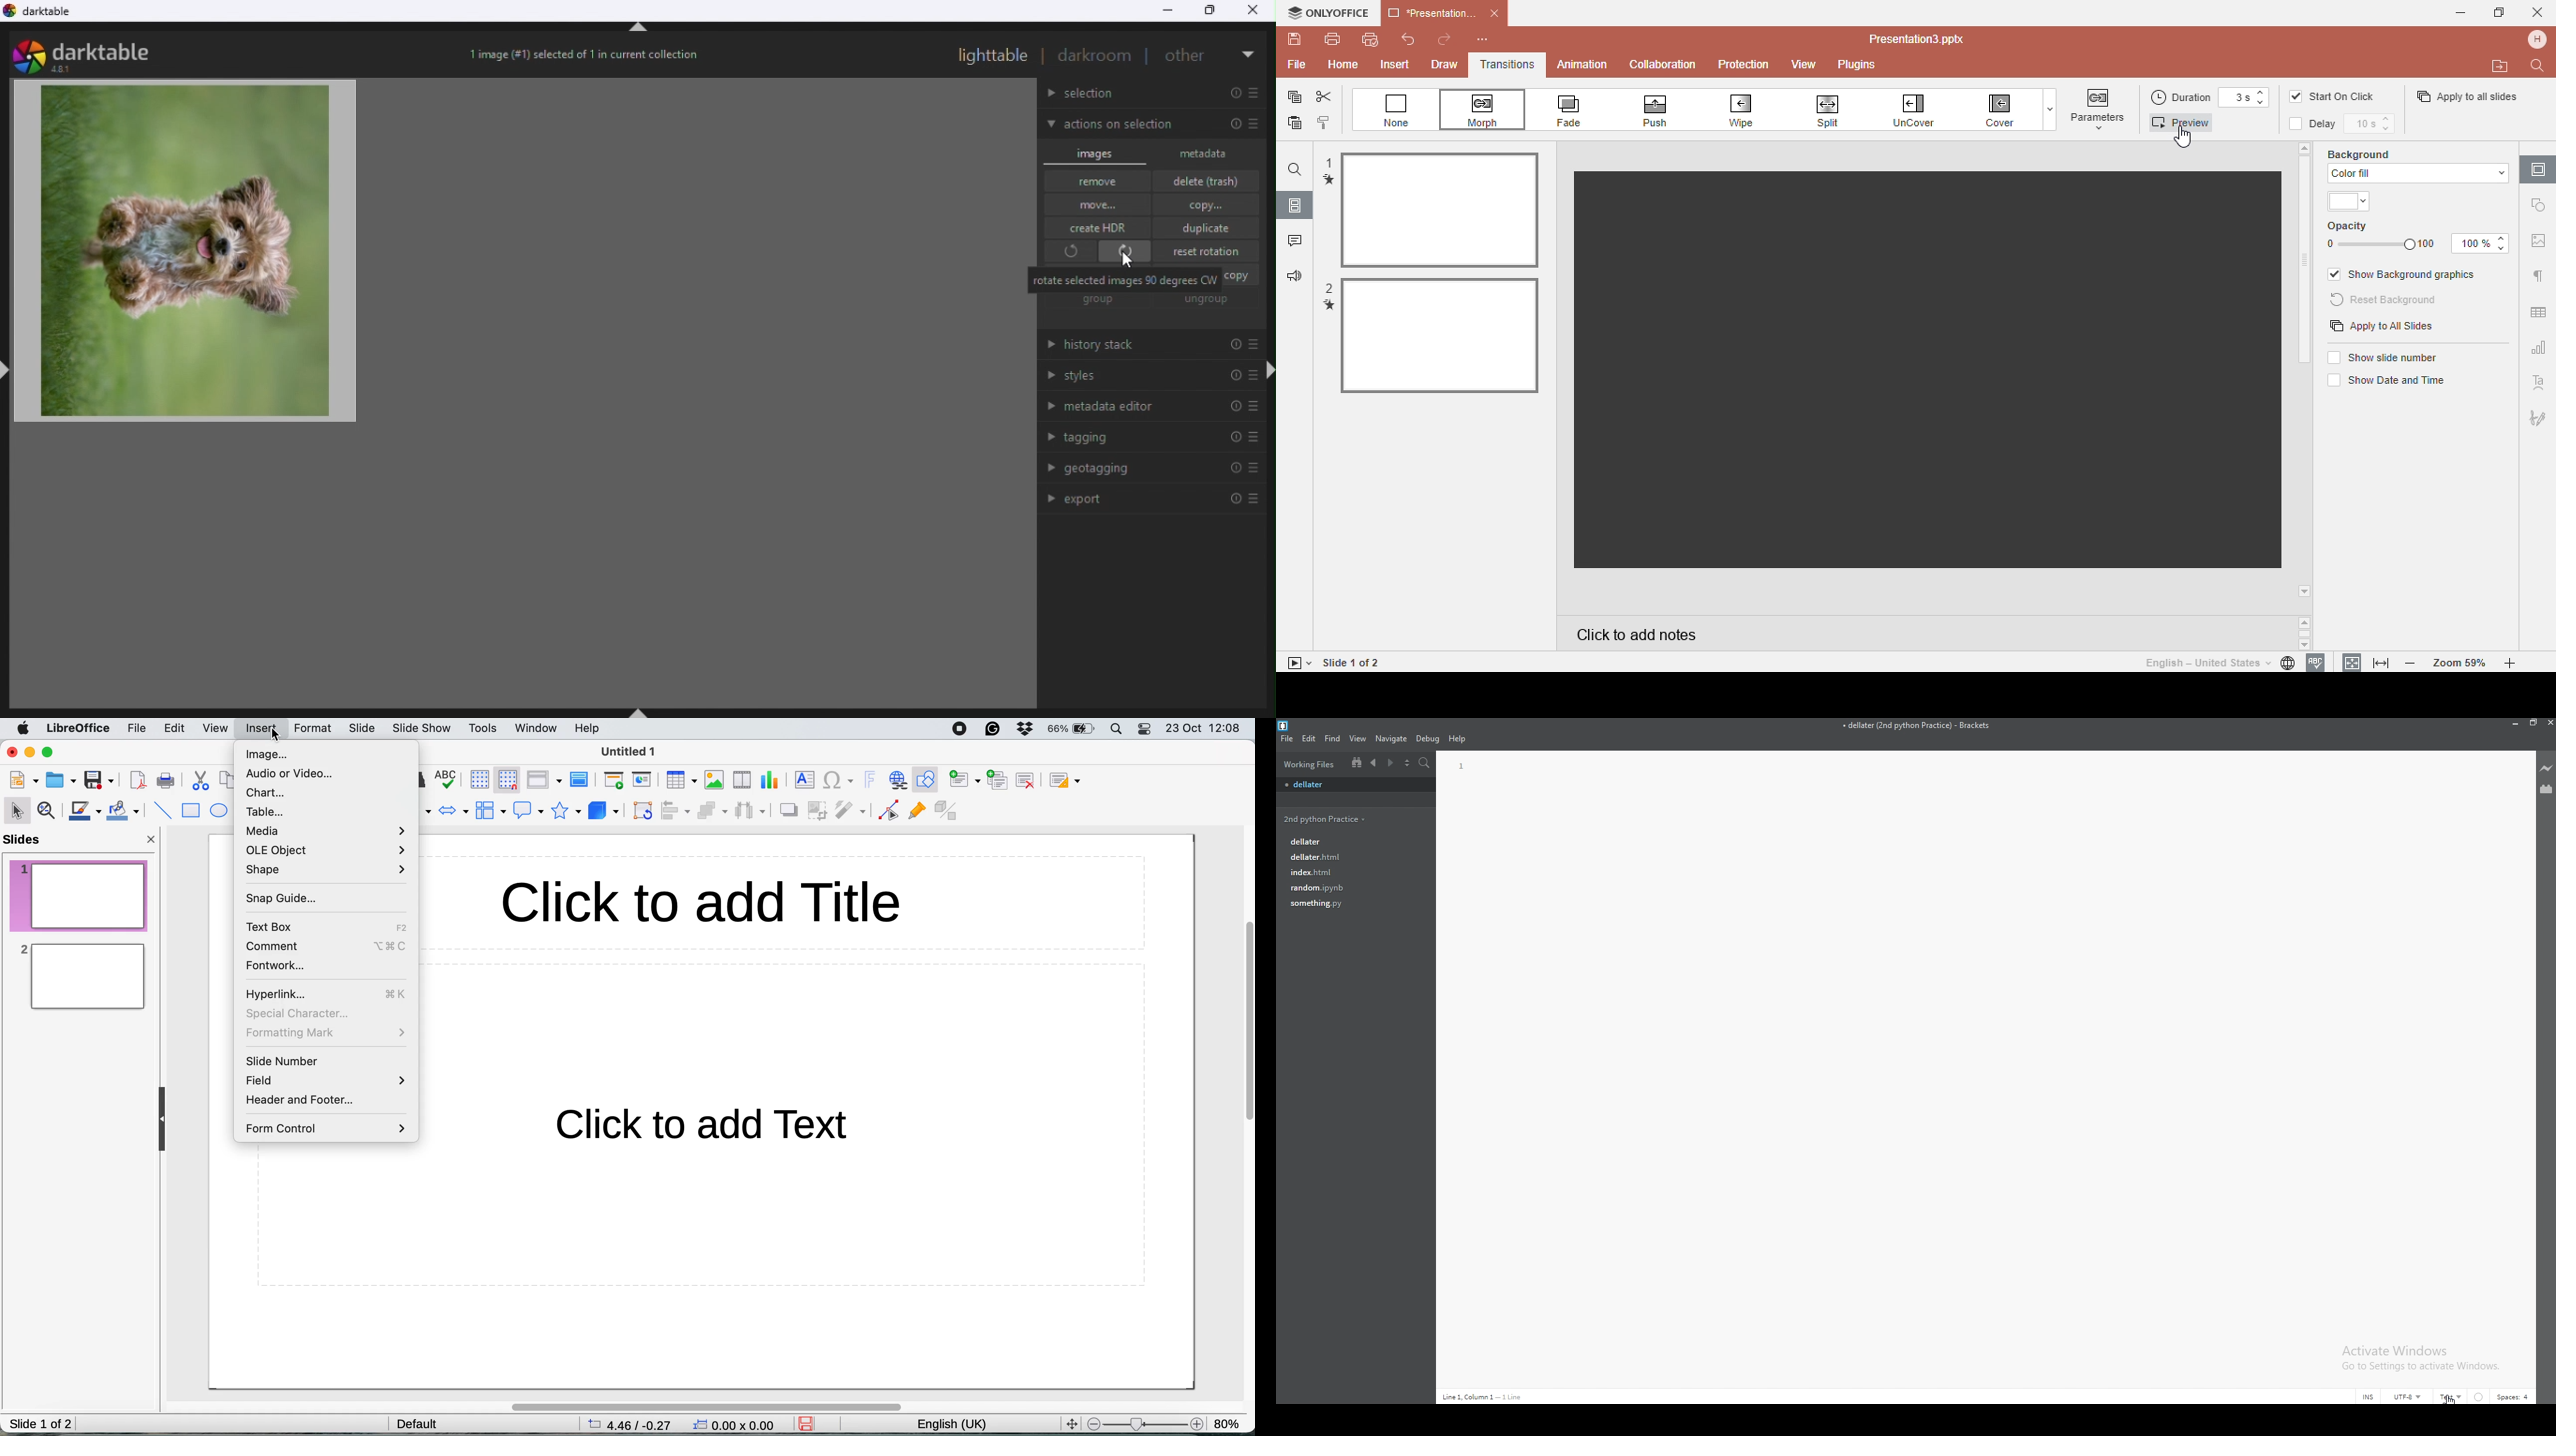 This screenshot has height=1456, width=2576. What do you see at coordinates (79, 895) in the screenshot?
I see `slide 1` at bounding box center [79, 895].